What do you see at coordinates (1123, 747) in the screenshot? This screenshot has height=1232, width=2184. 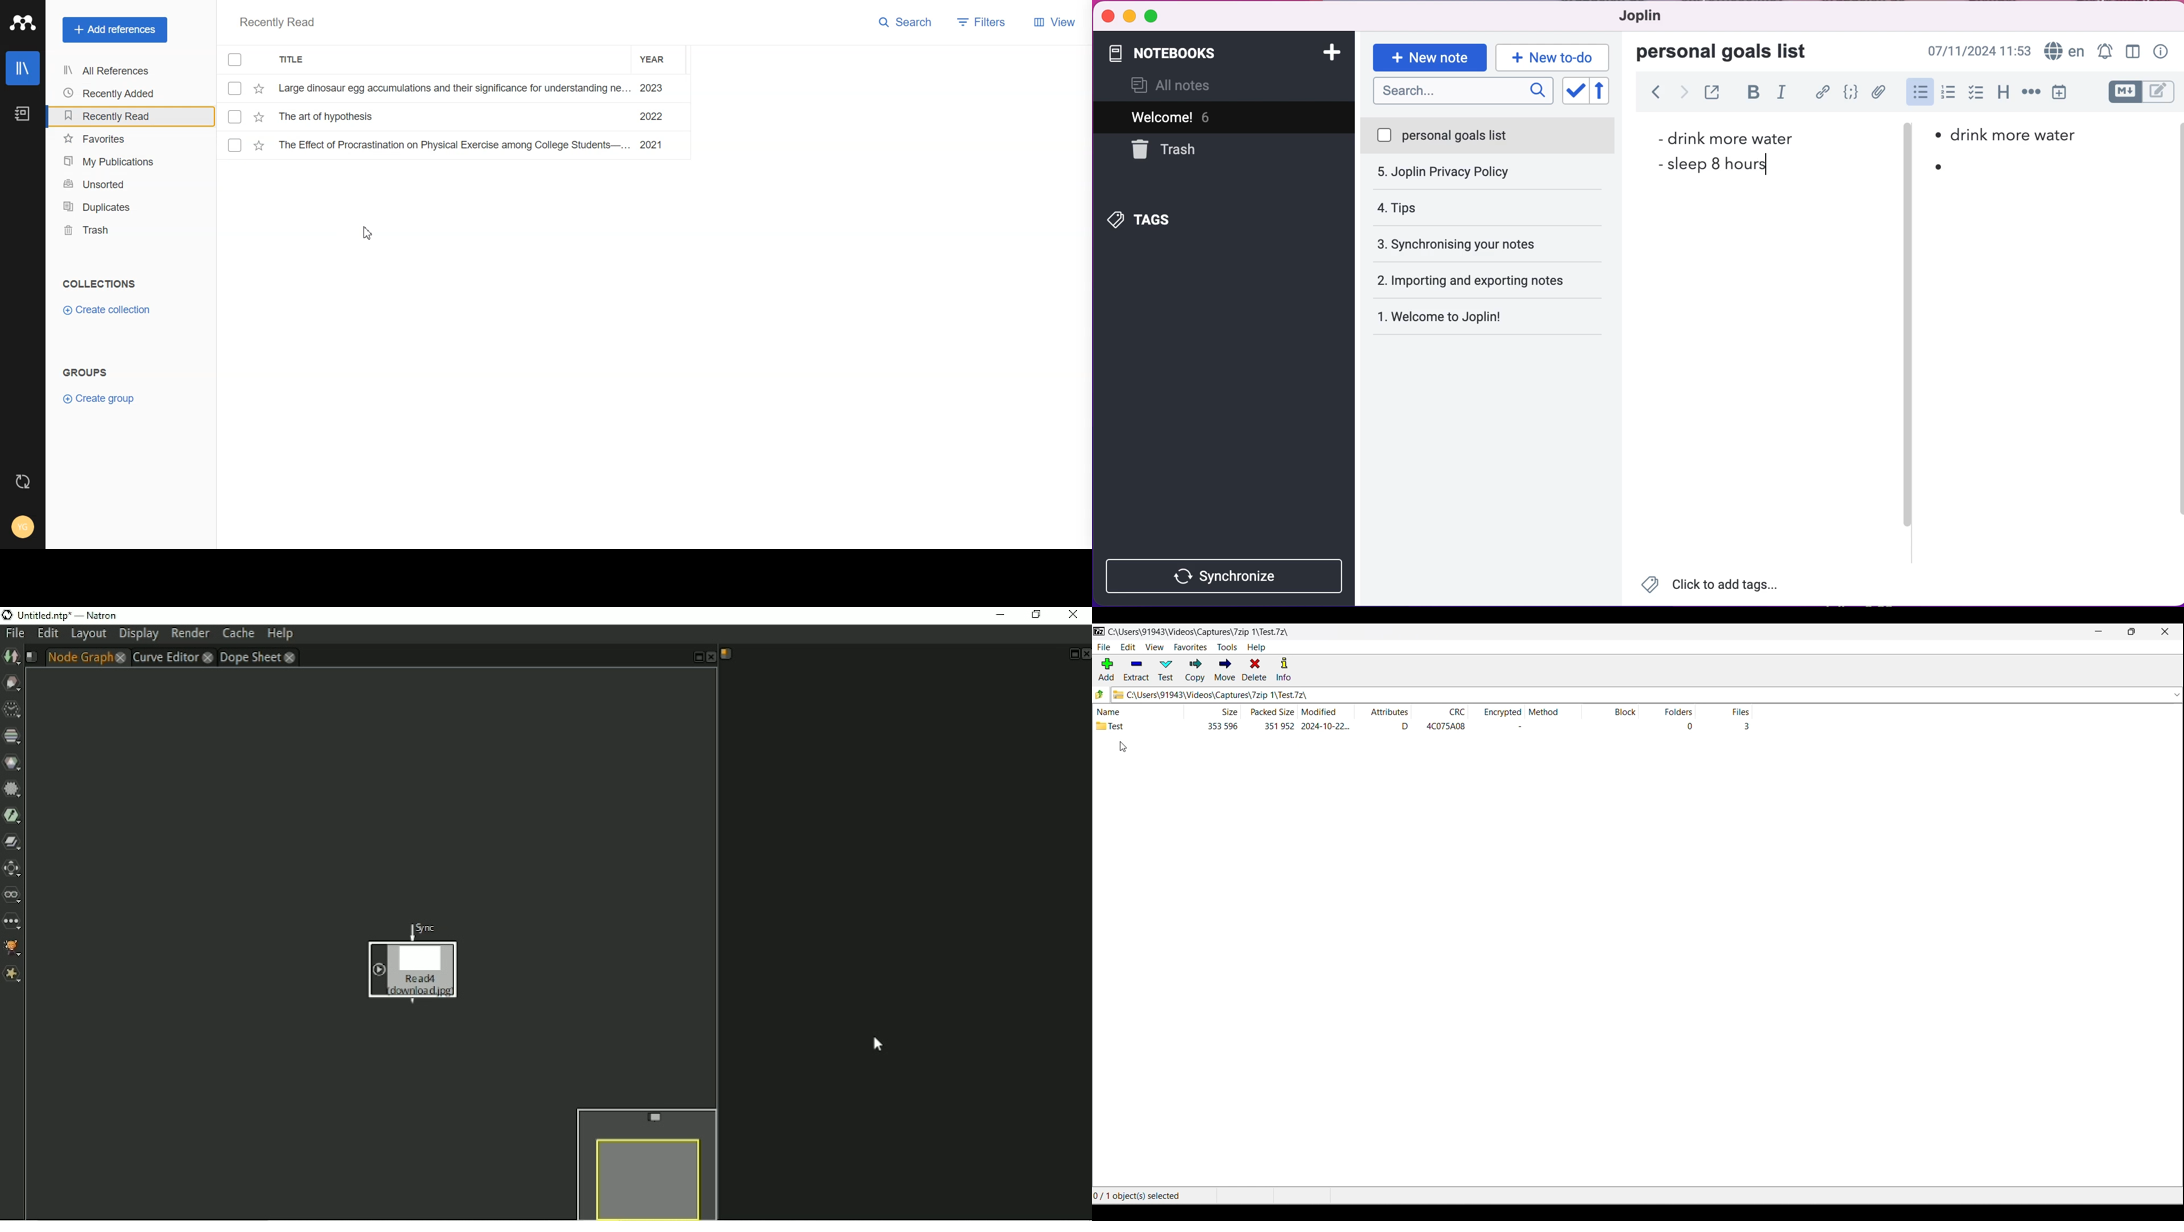 I see `Cursor position unchanged` at bounding box center [1123, 747].